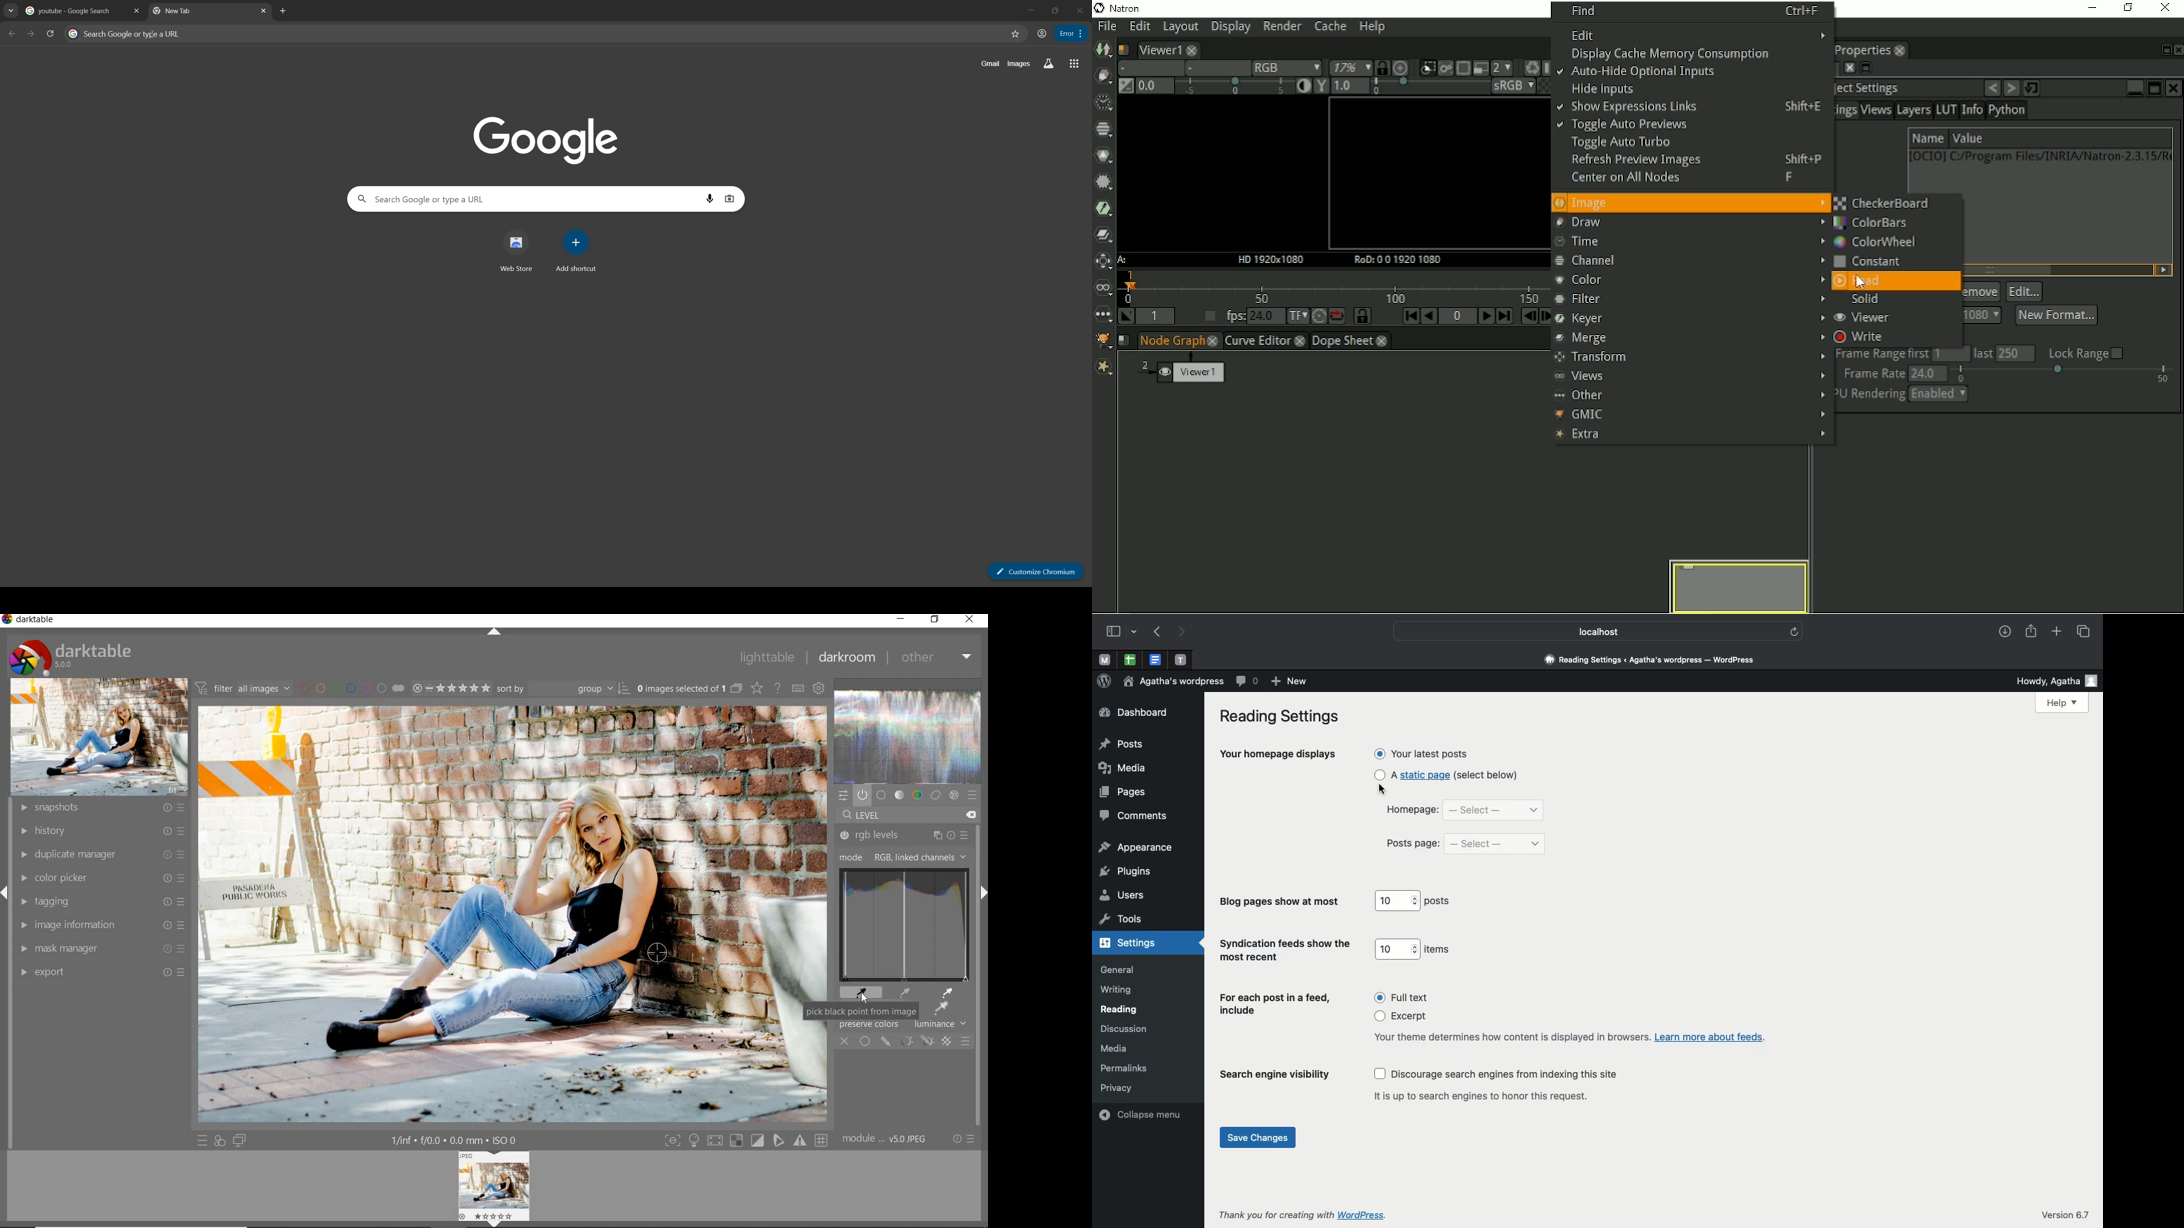 The width and height of the screenshot is (2184, 1232). I want to click on preserve colors, so click(869, 1024).